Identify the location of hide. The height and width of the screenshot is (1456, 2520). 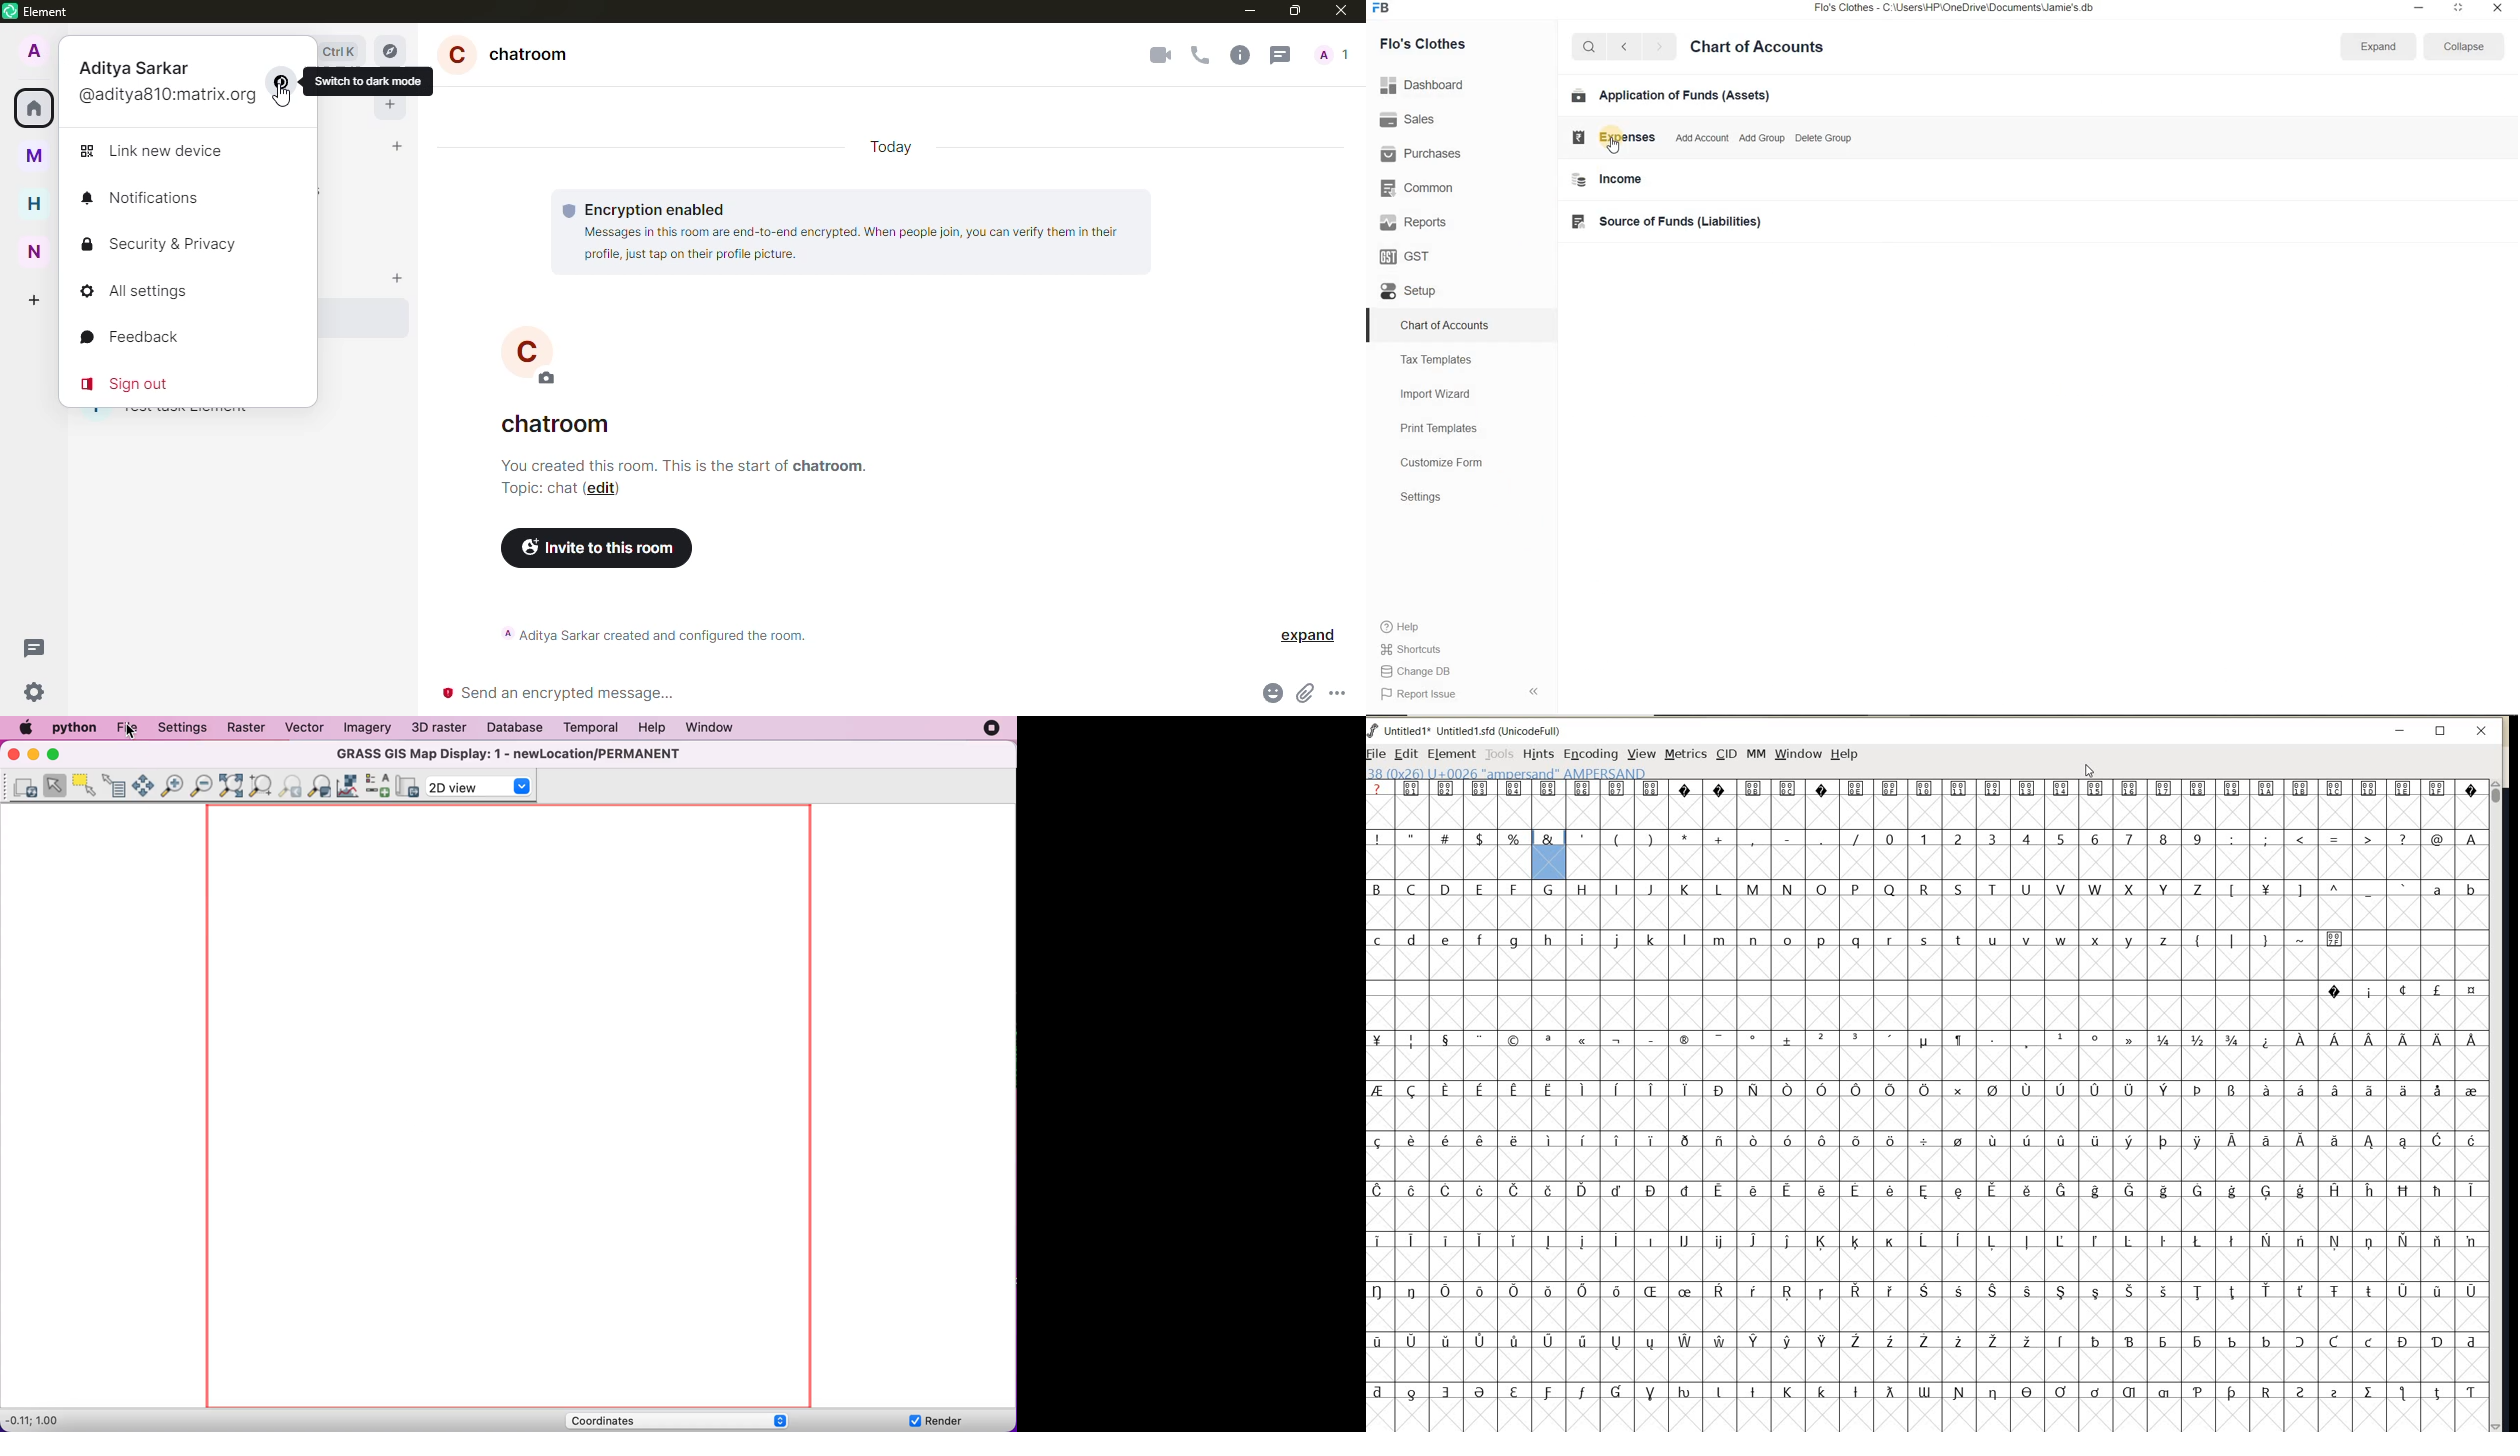
(1534, 691).